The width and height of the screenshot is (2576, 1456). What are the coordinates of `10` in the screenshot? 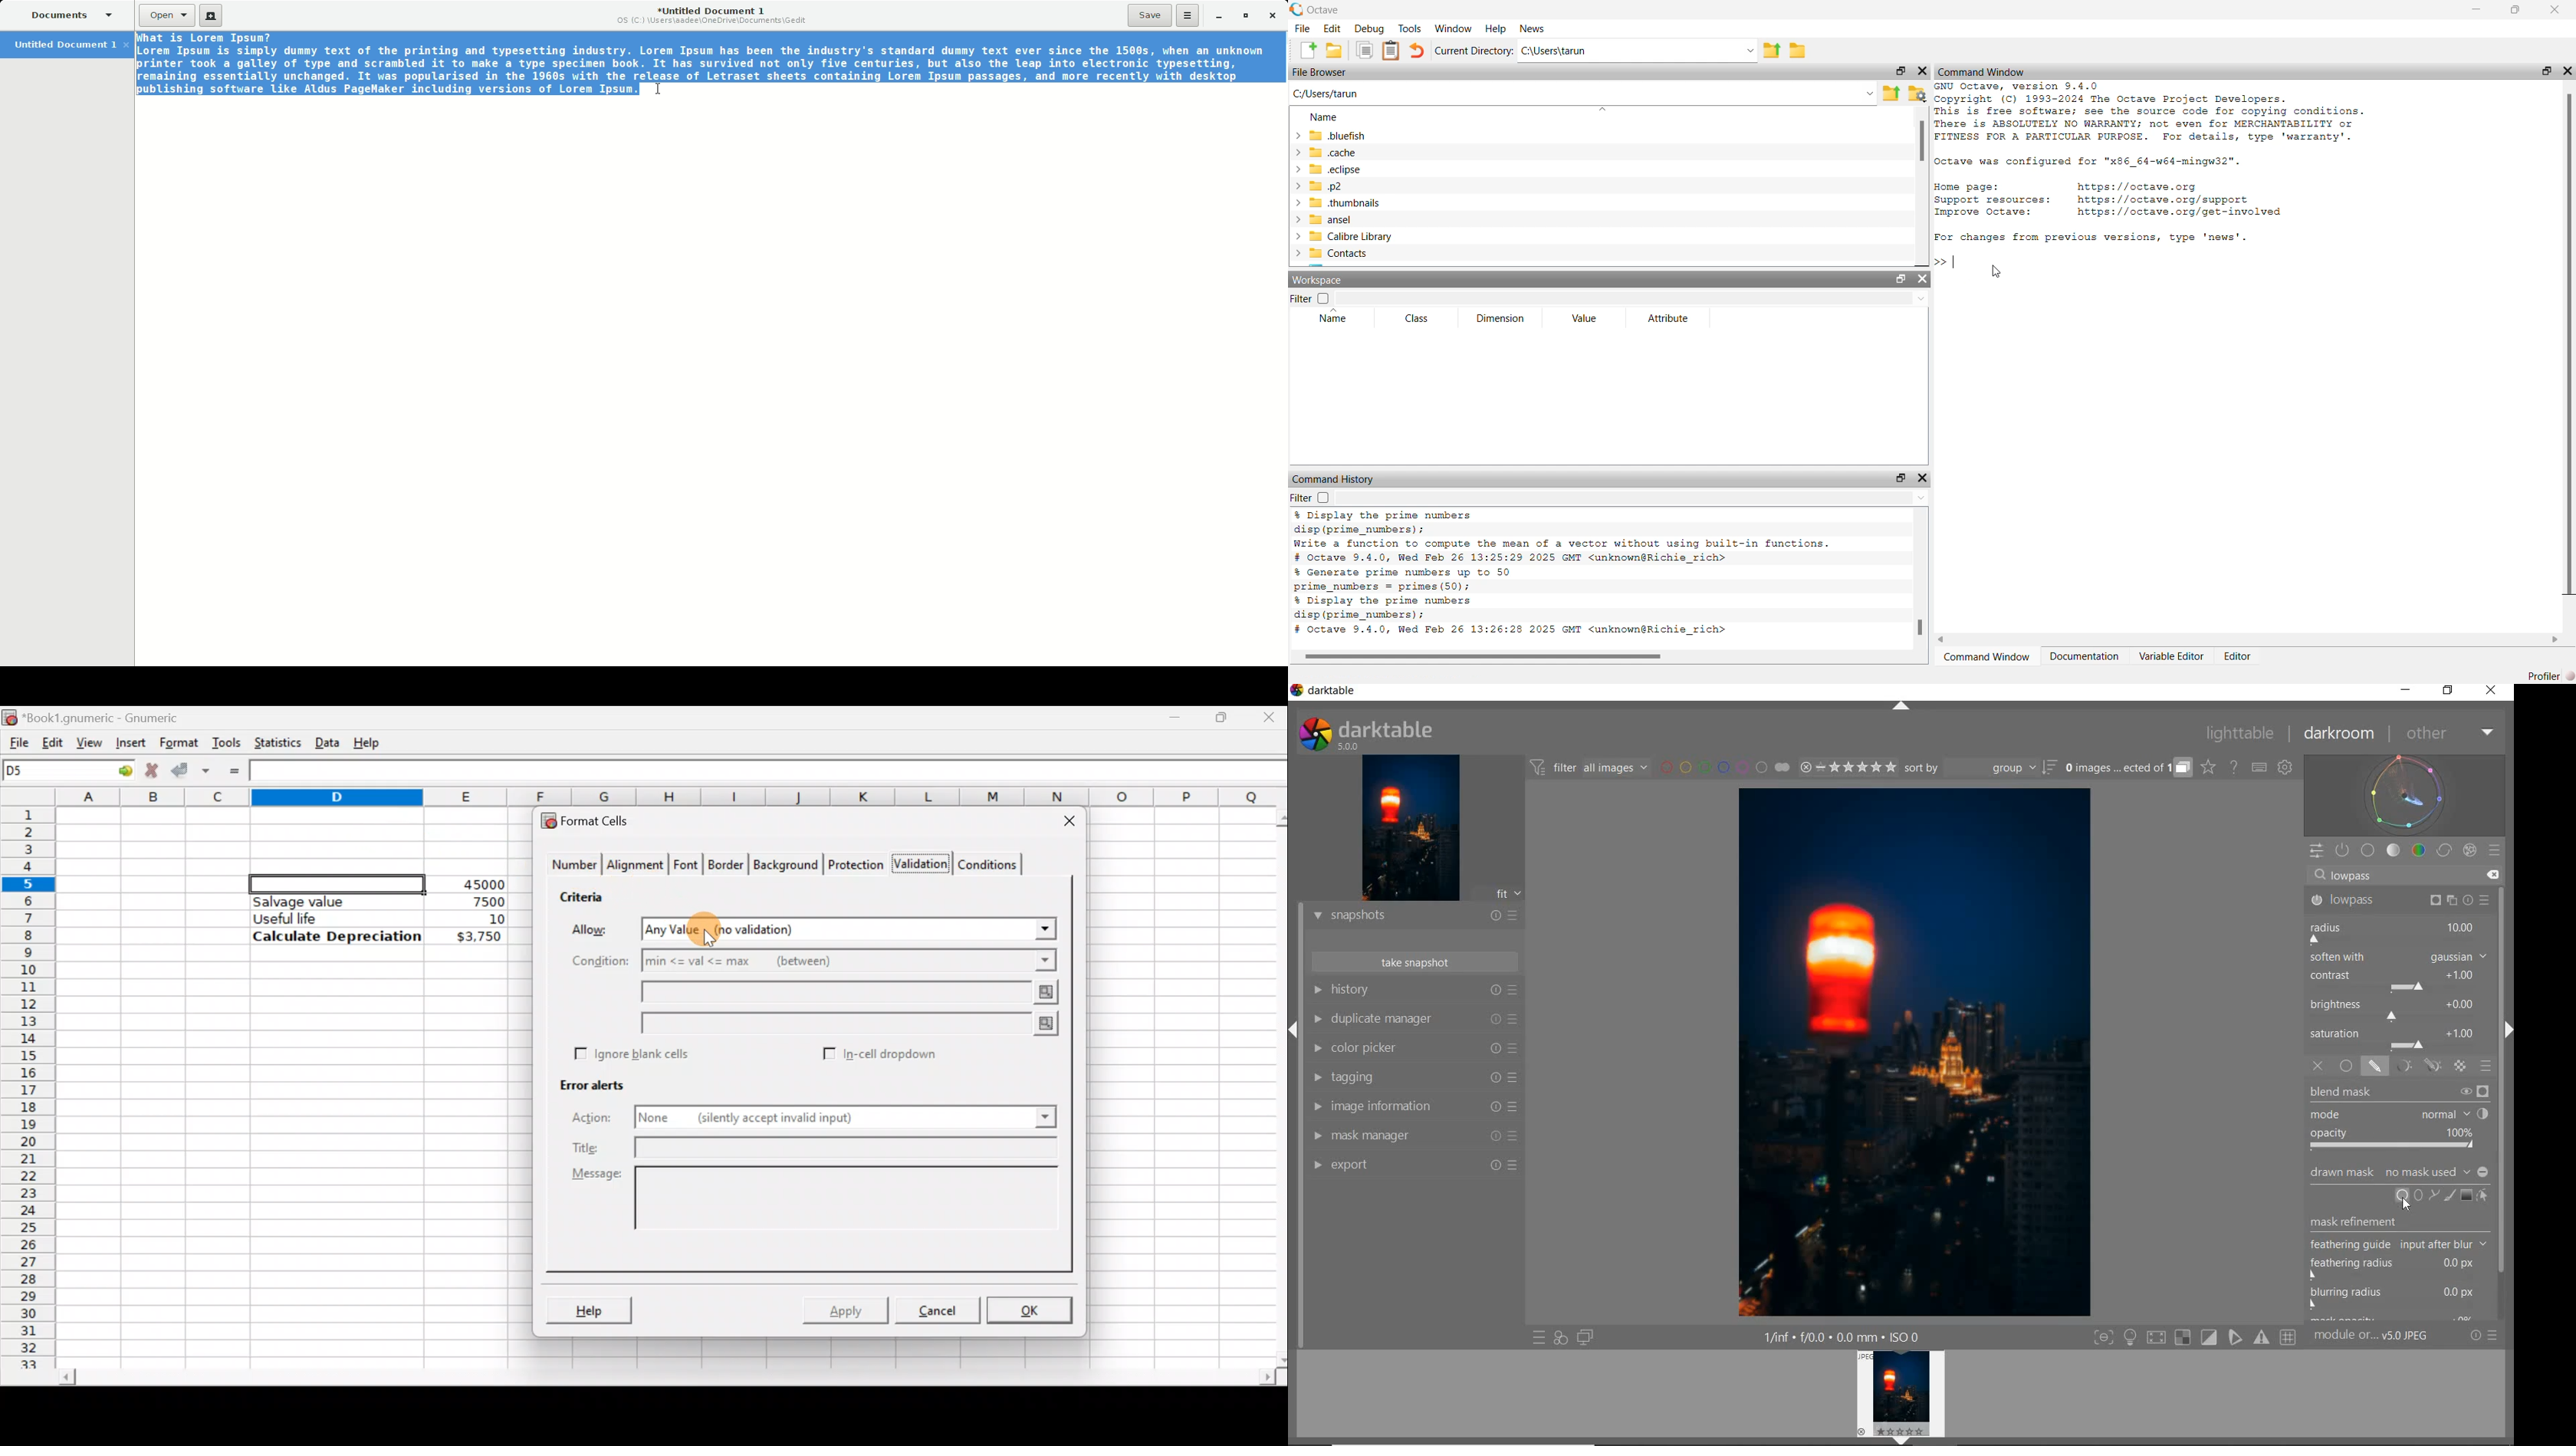 It's located at (480, 919).